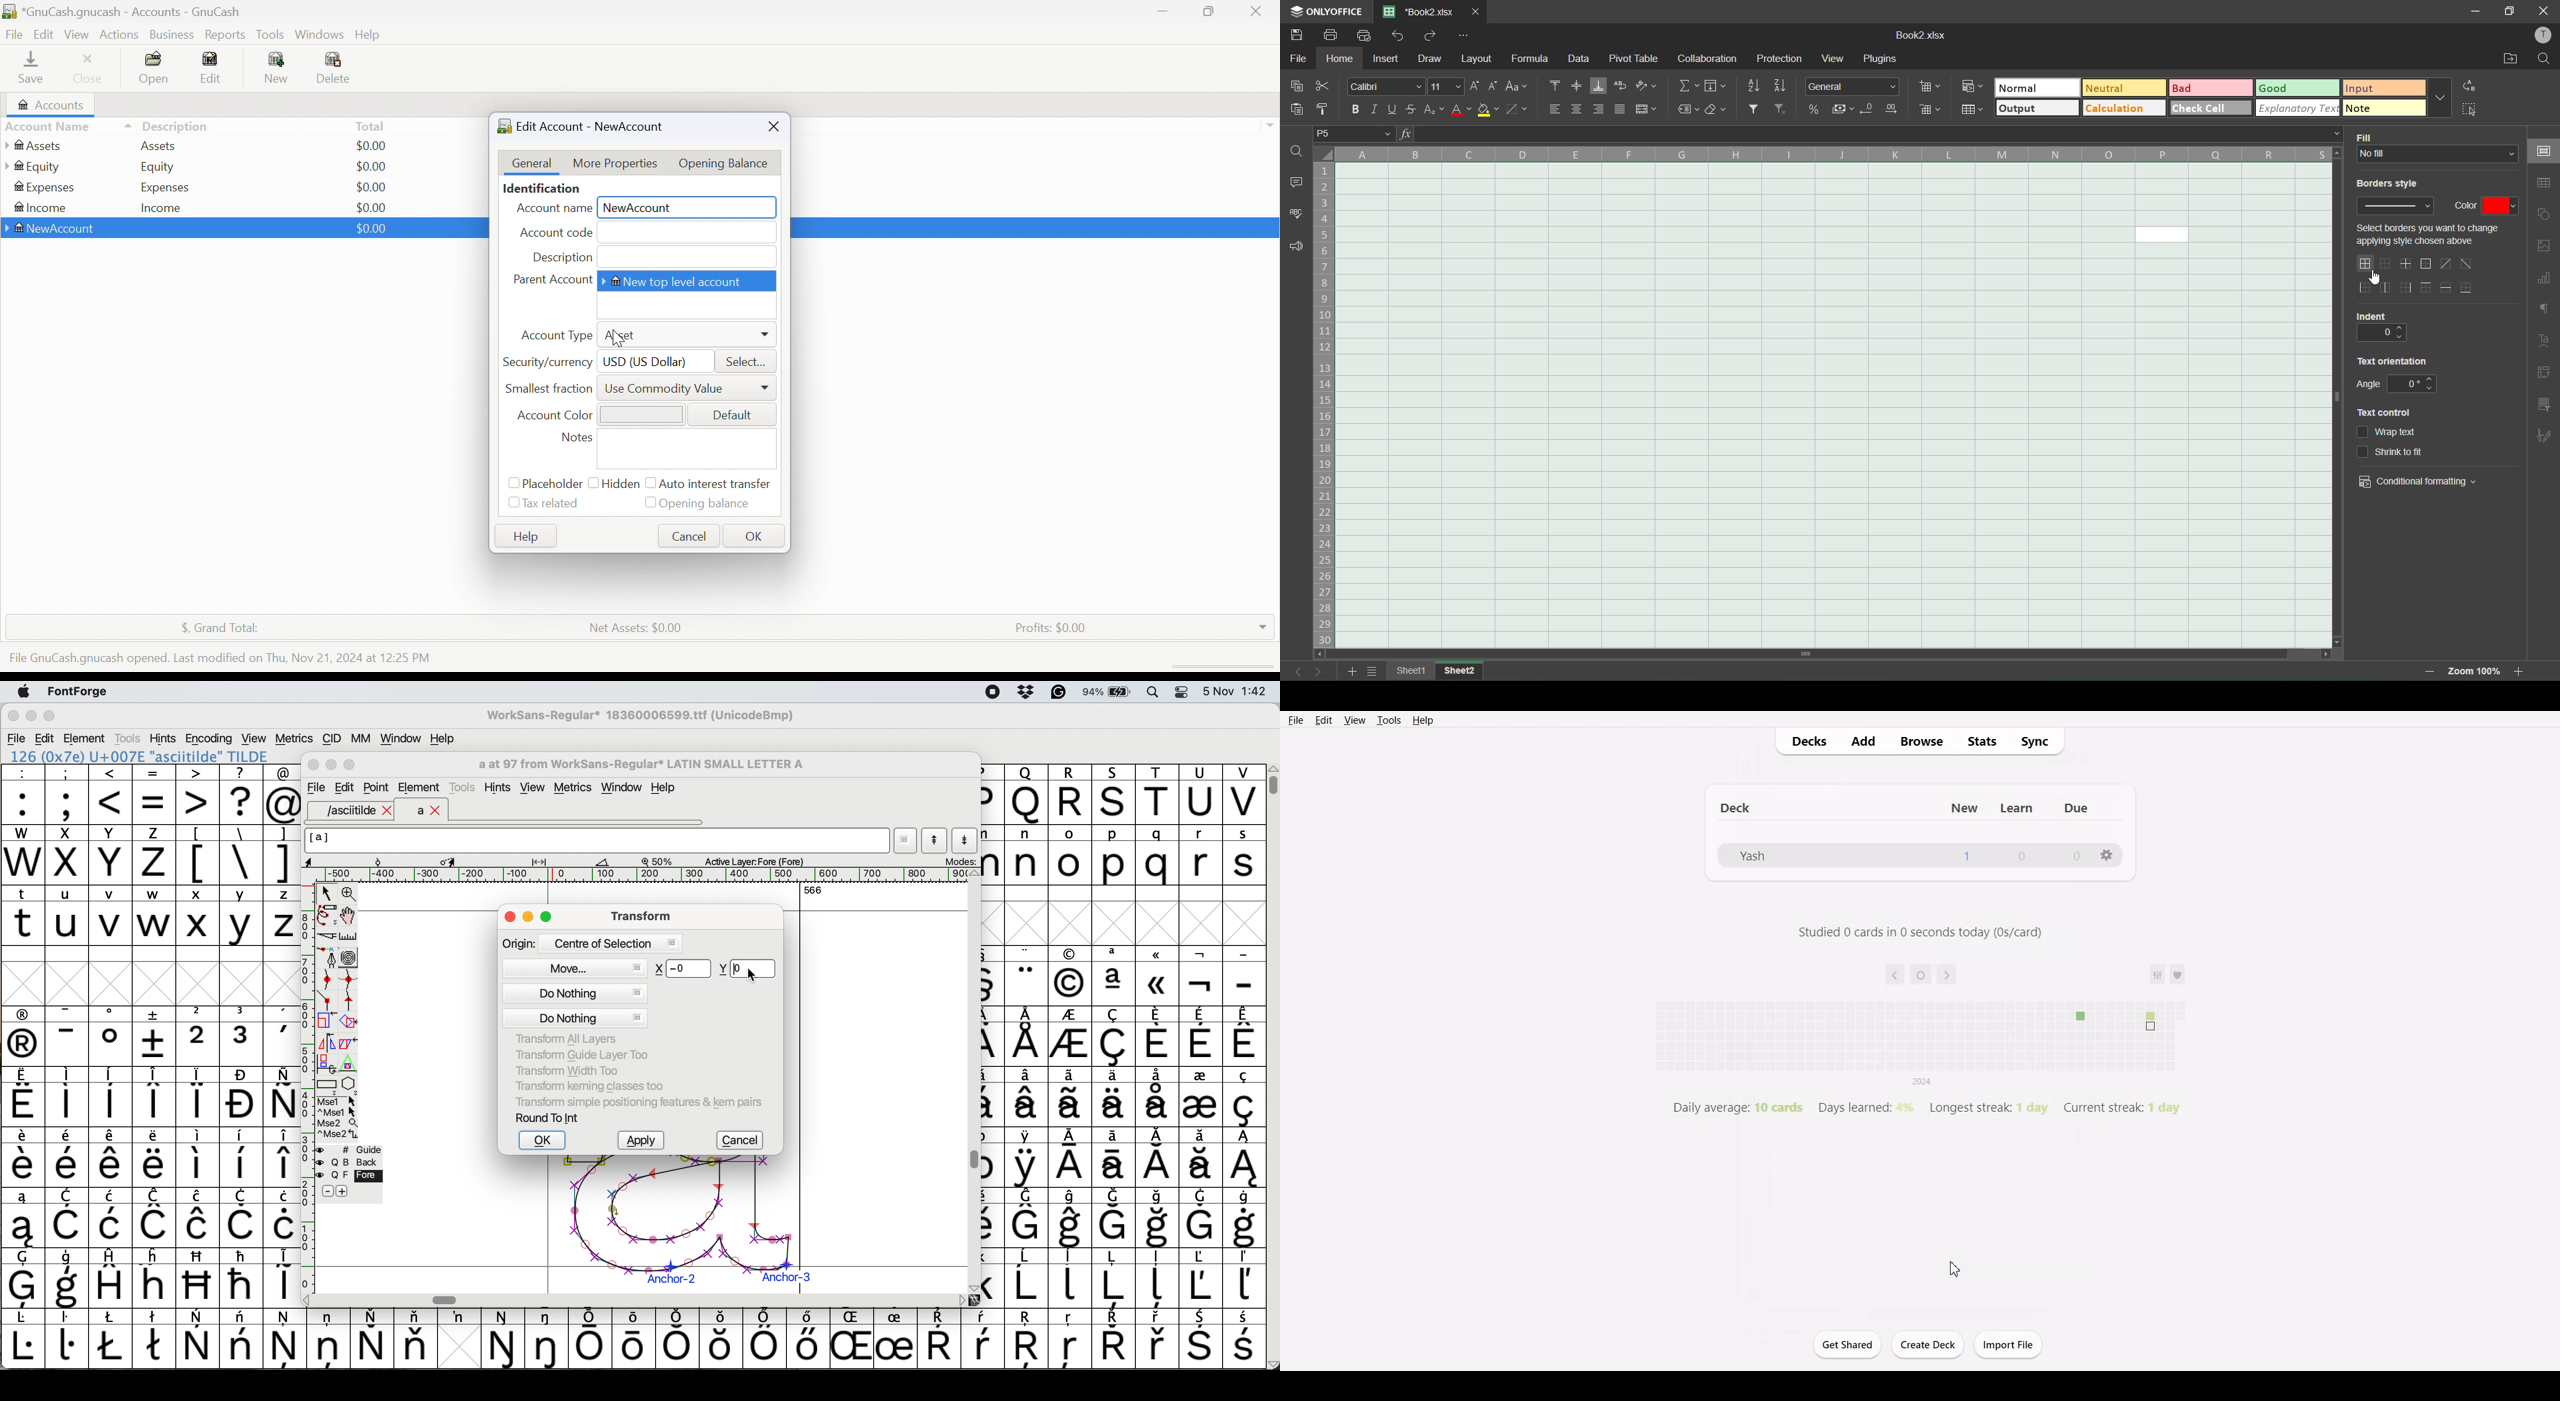  What do you see at coordinates (353, 1023) in the screenshot?
I see `rotate the selection` at bounding box center [353, 1023].